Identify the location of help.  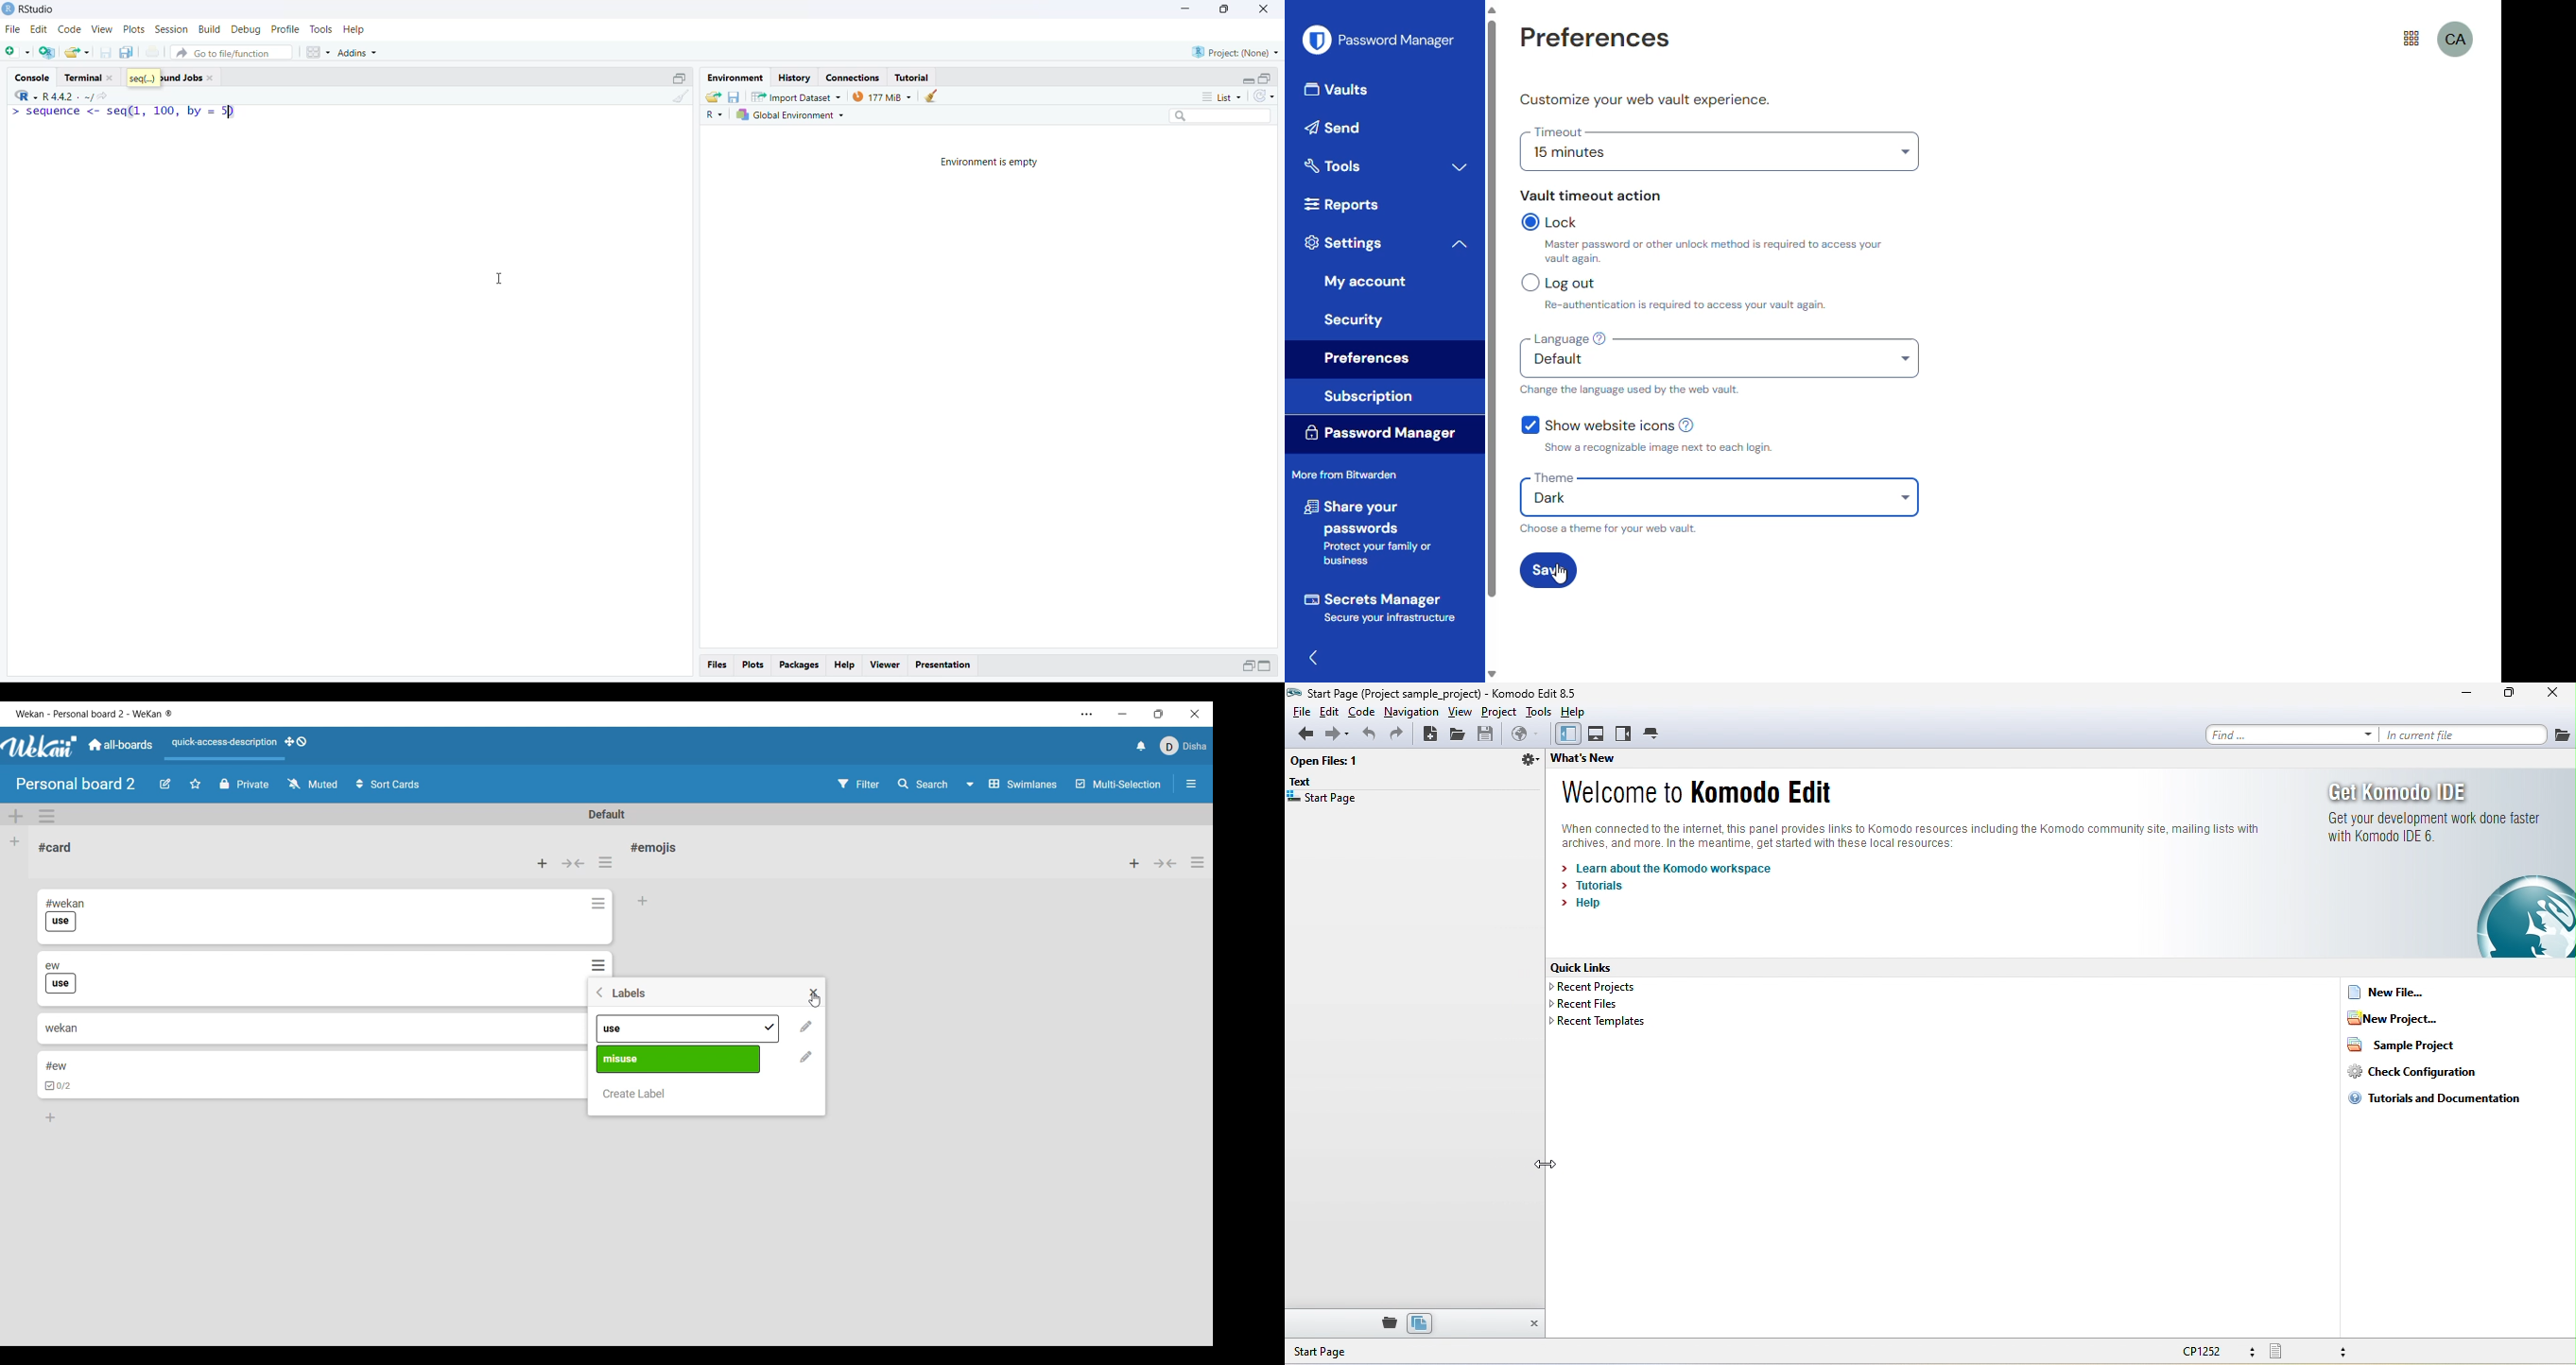
(1578, 711).